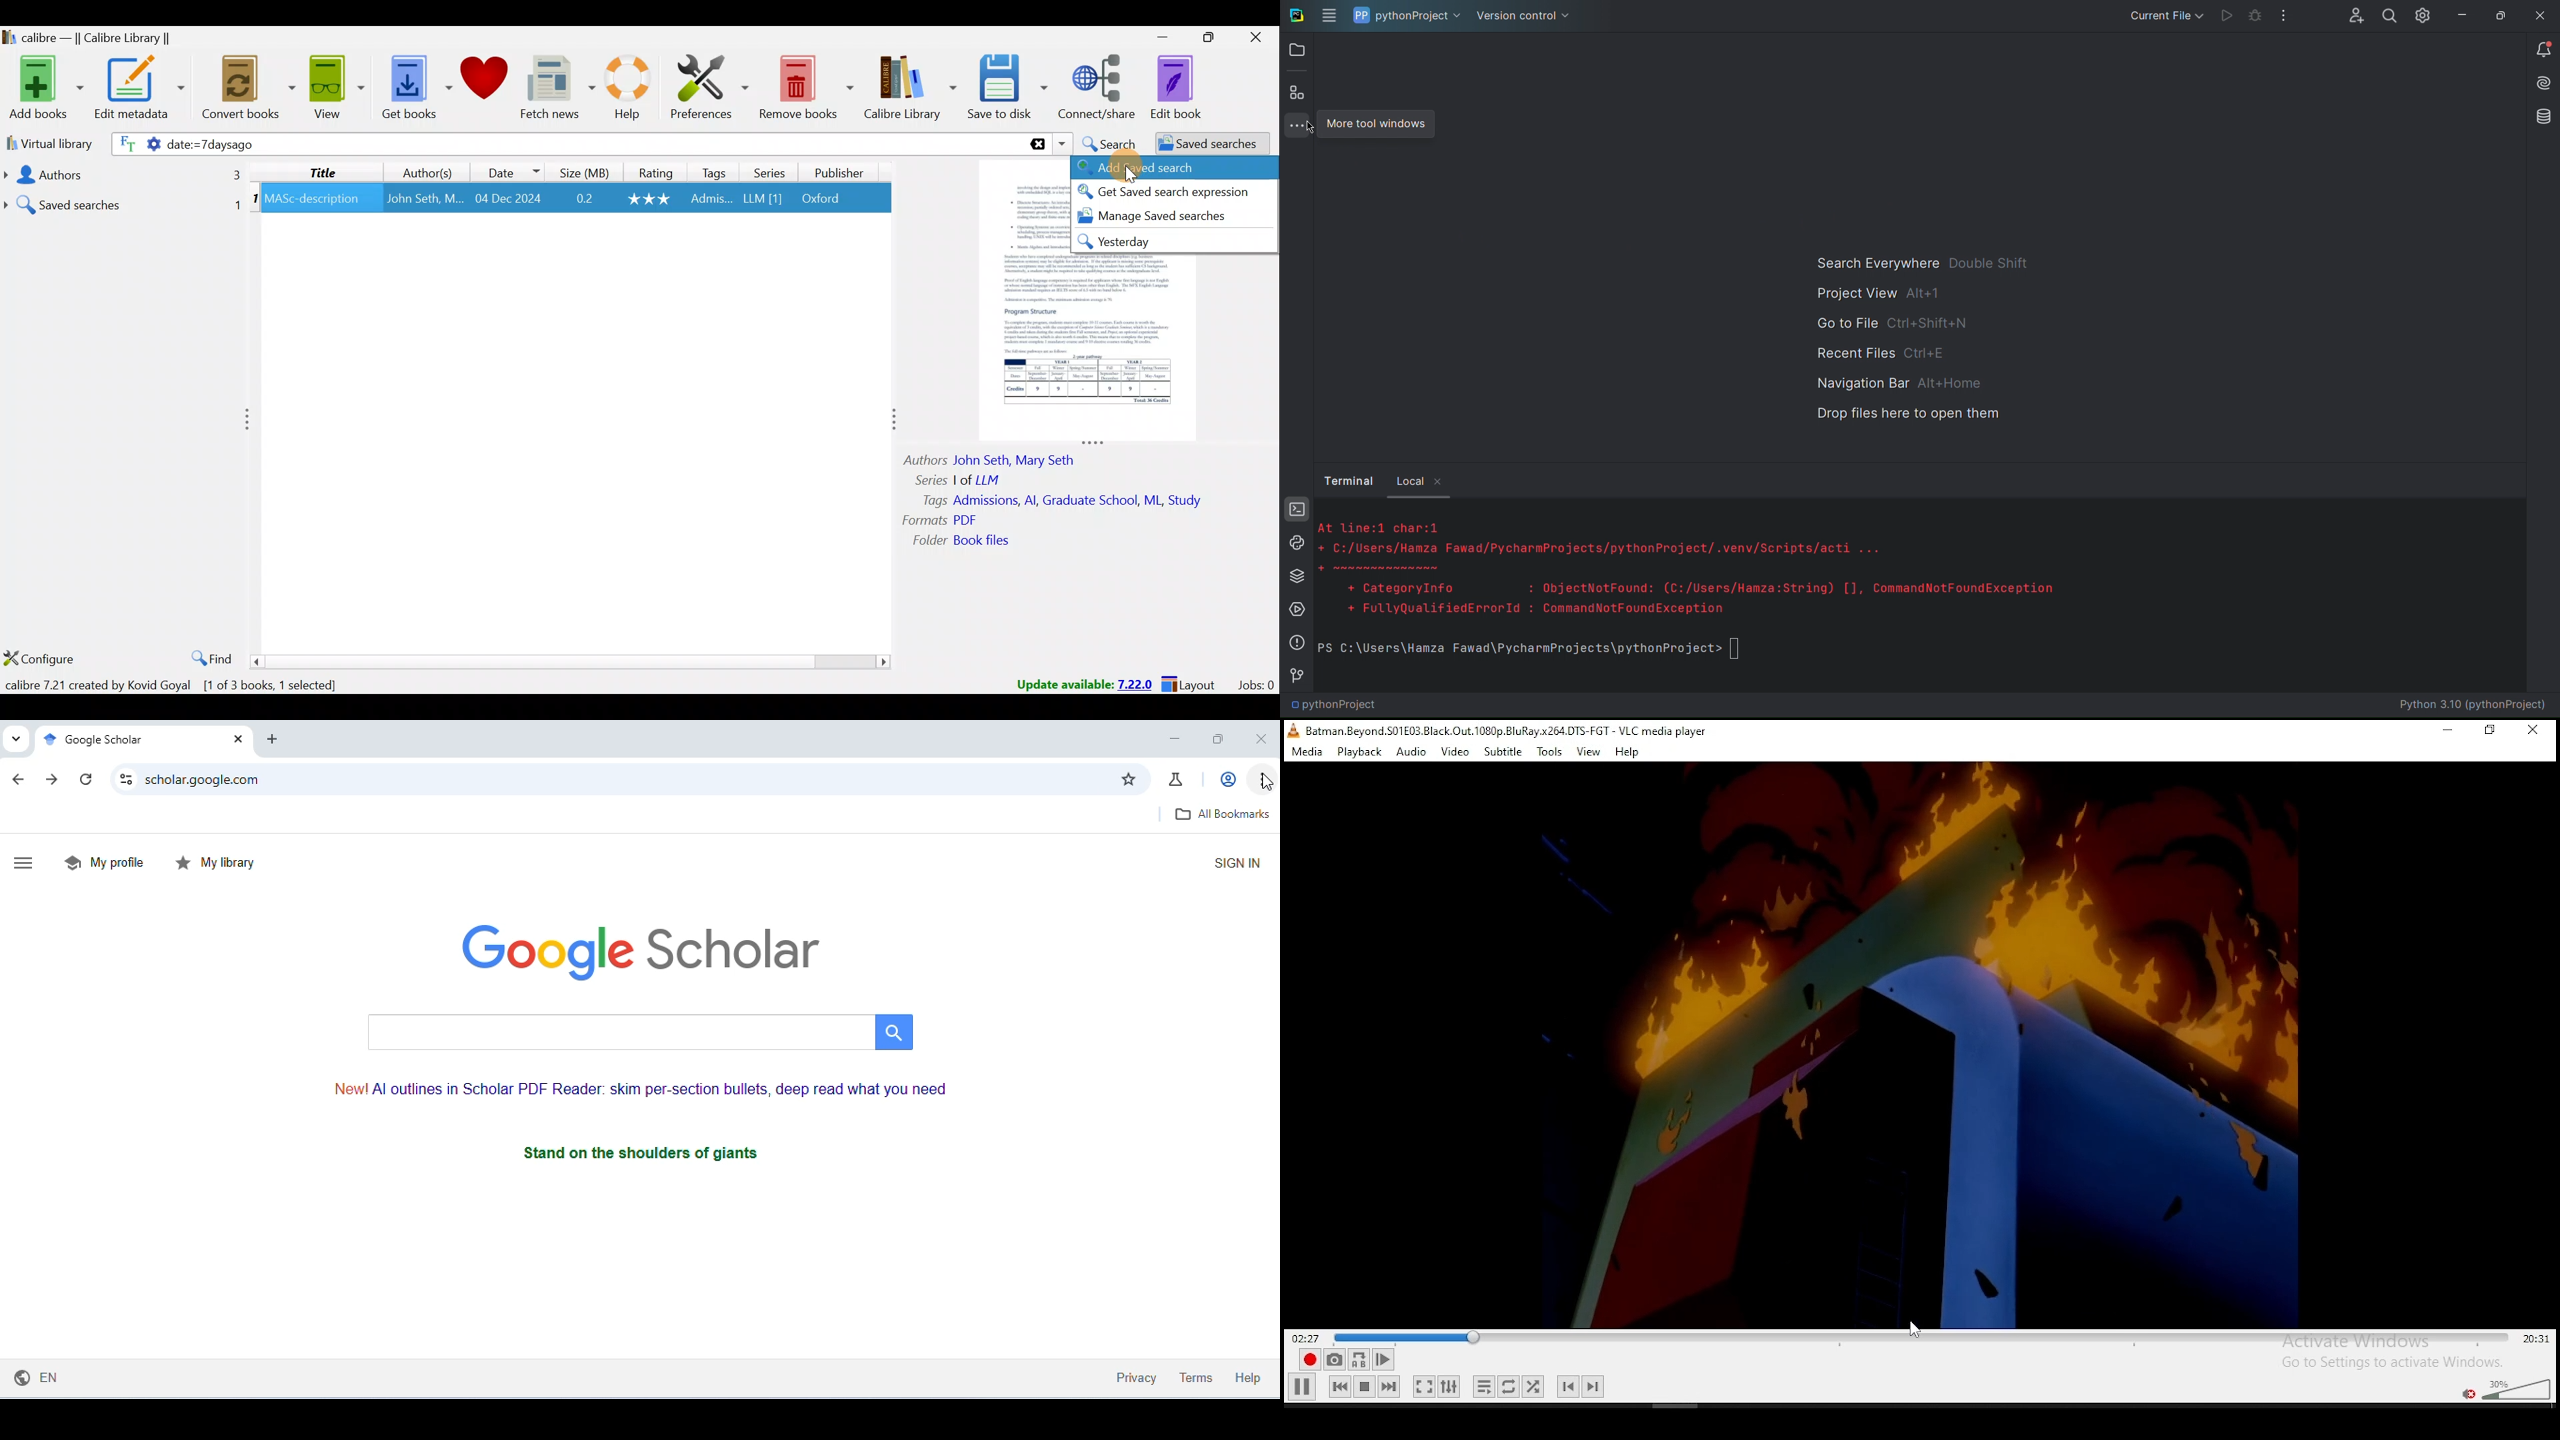 The width and height of the screenshot is (2576, 1456). I want to click on Tags Admissions, Al, Graduate School, ML, Study, so click(1063, 501).